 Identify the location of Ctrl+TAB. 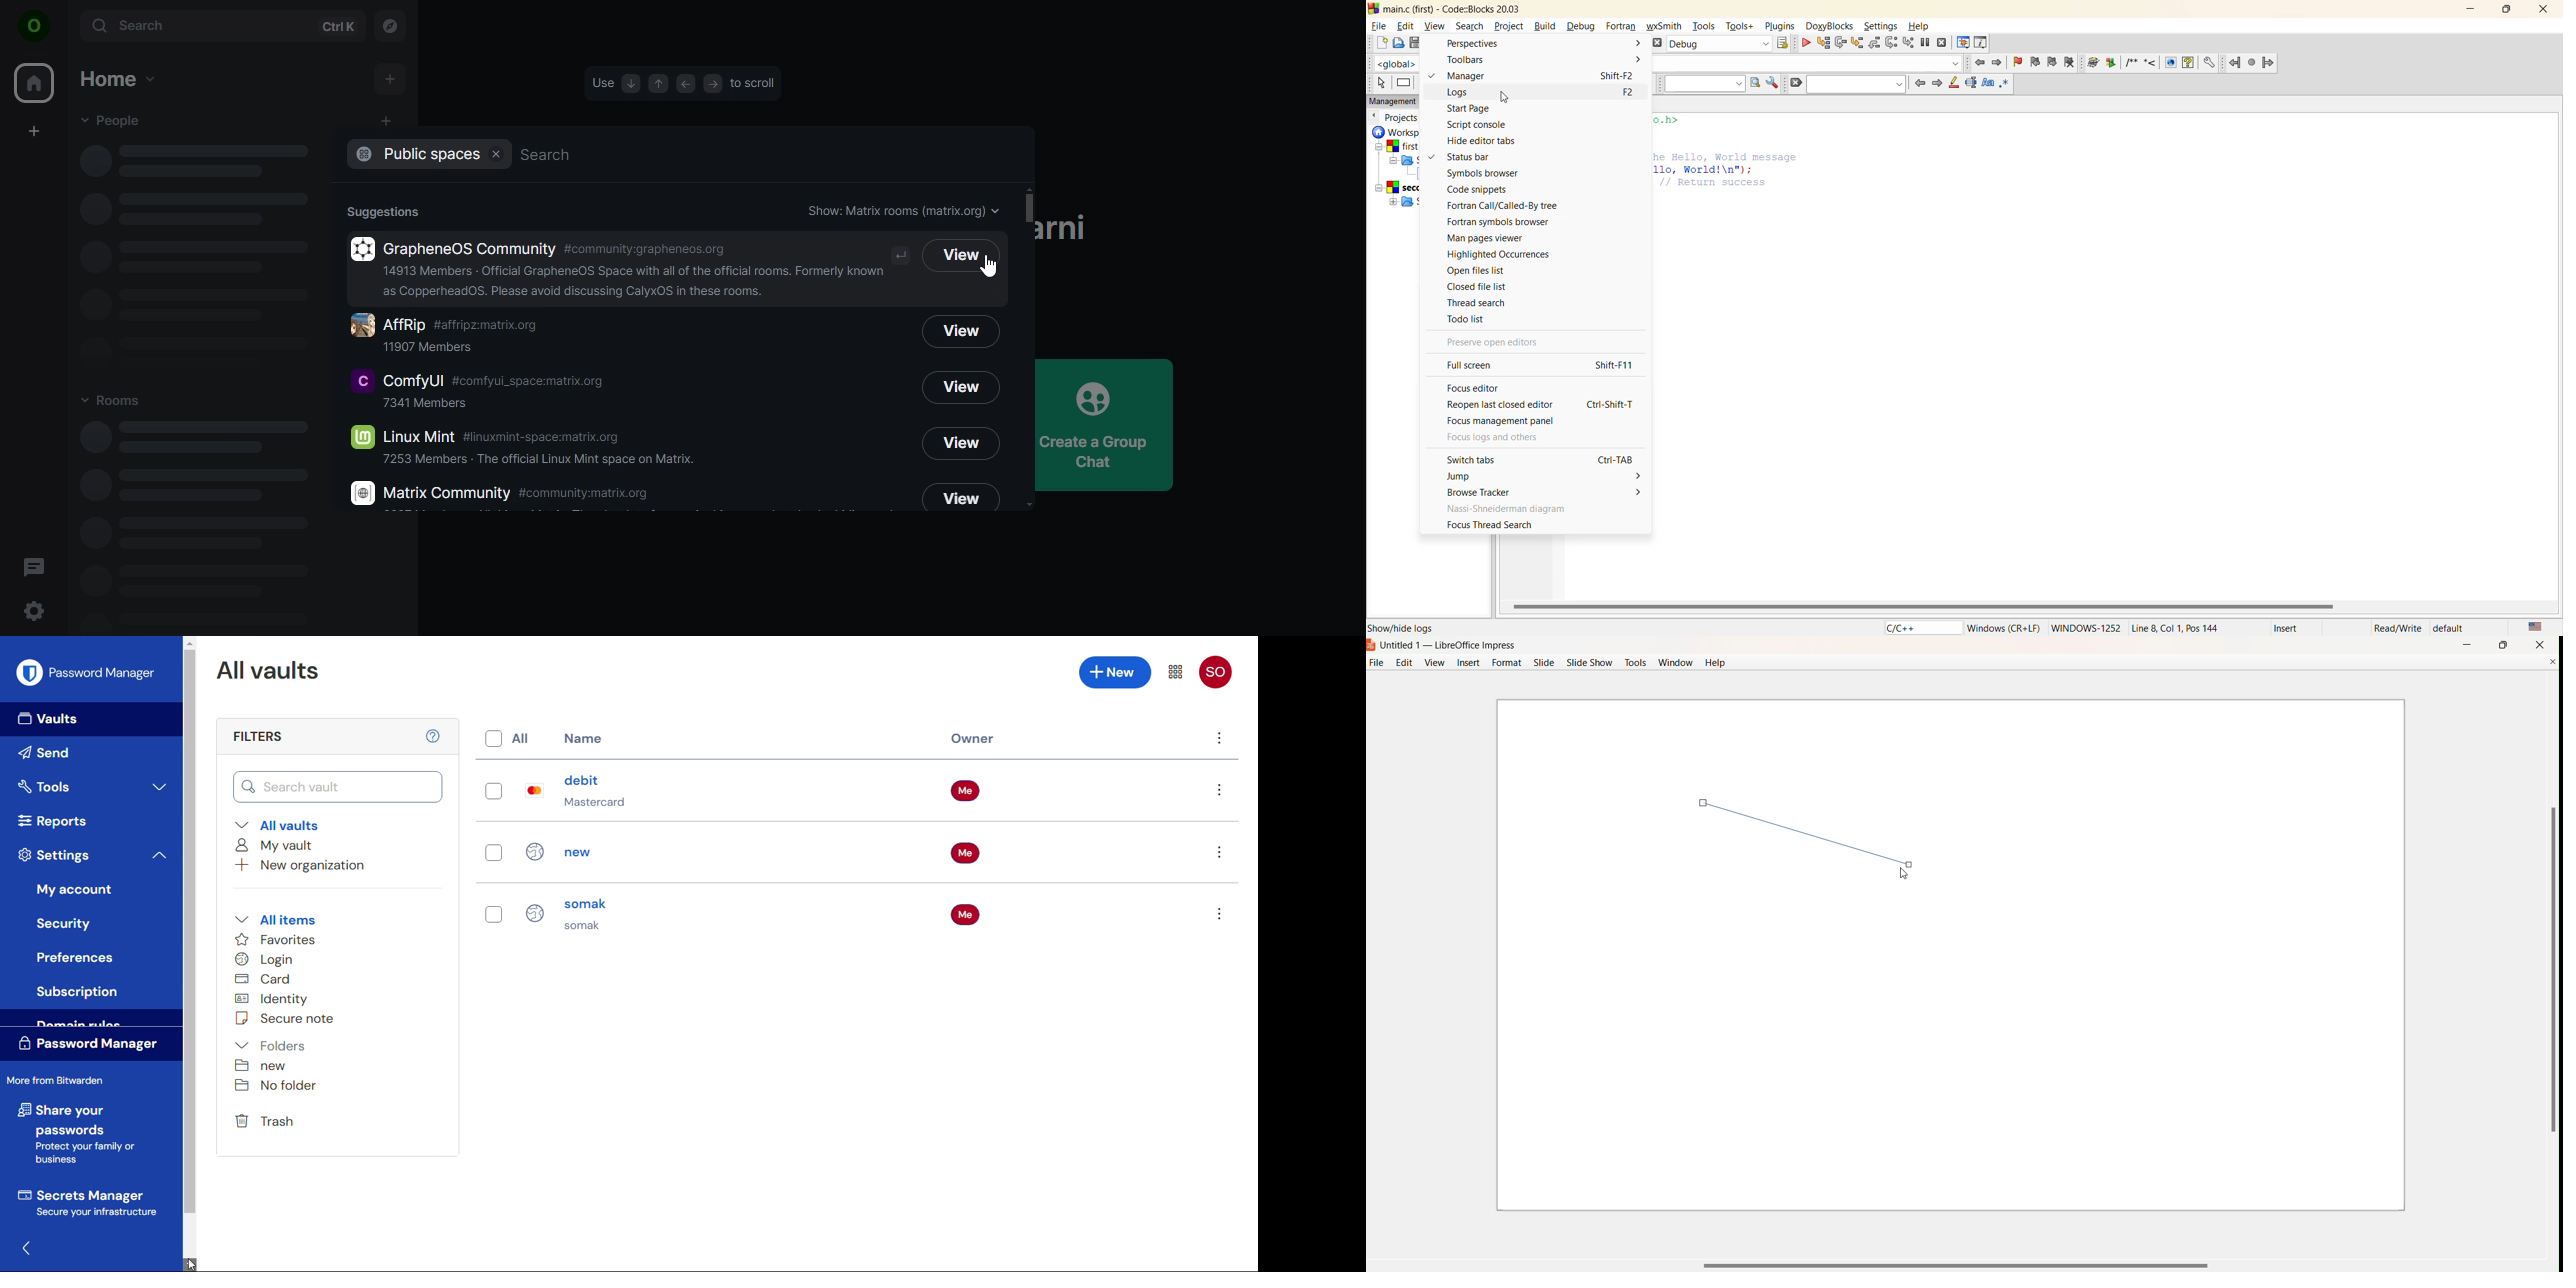
(1619, 460).